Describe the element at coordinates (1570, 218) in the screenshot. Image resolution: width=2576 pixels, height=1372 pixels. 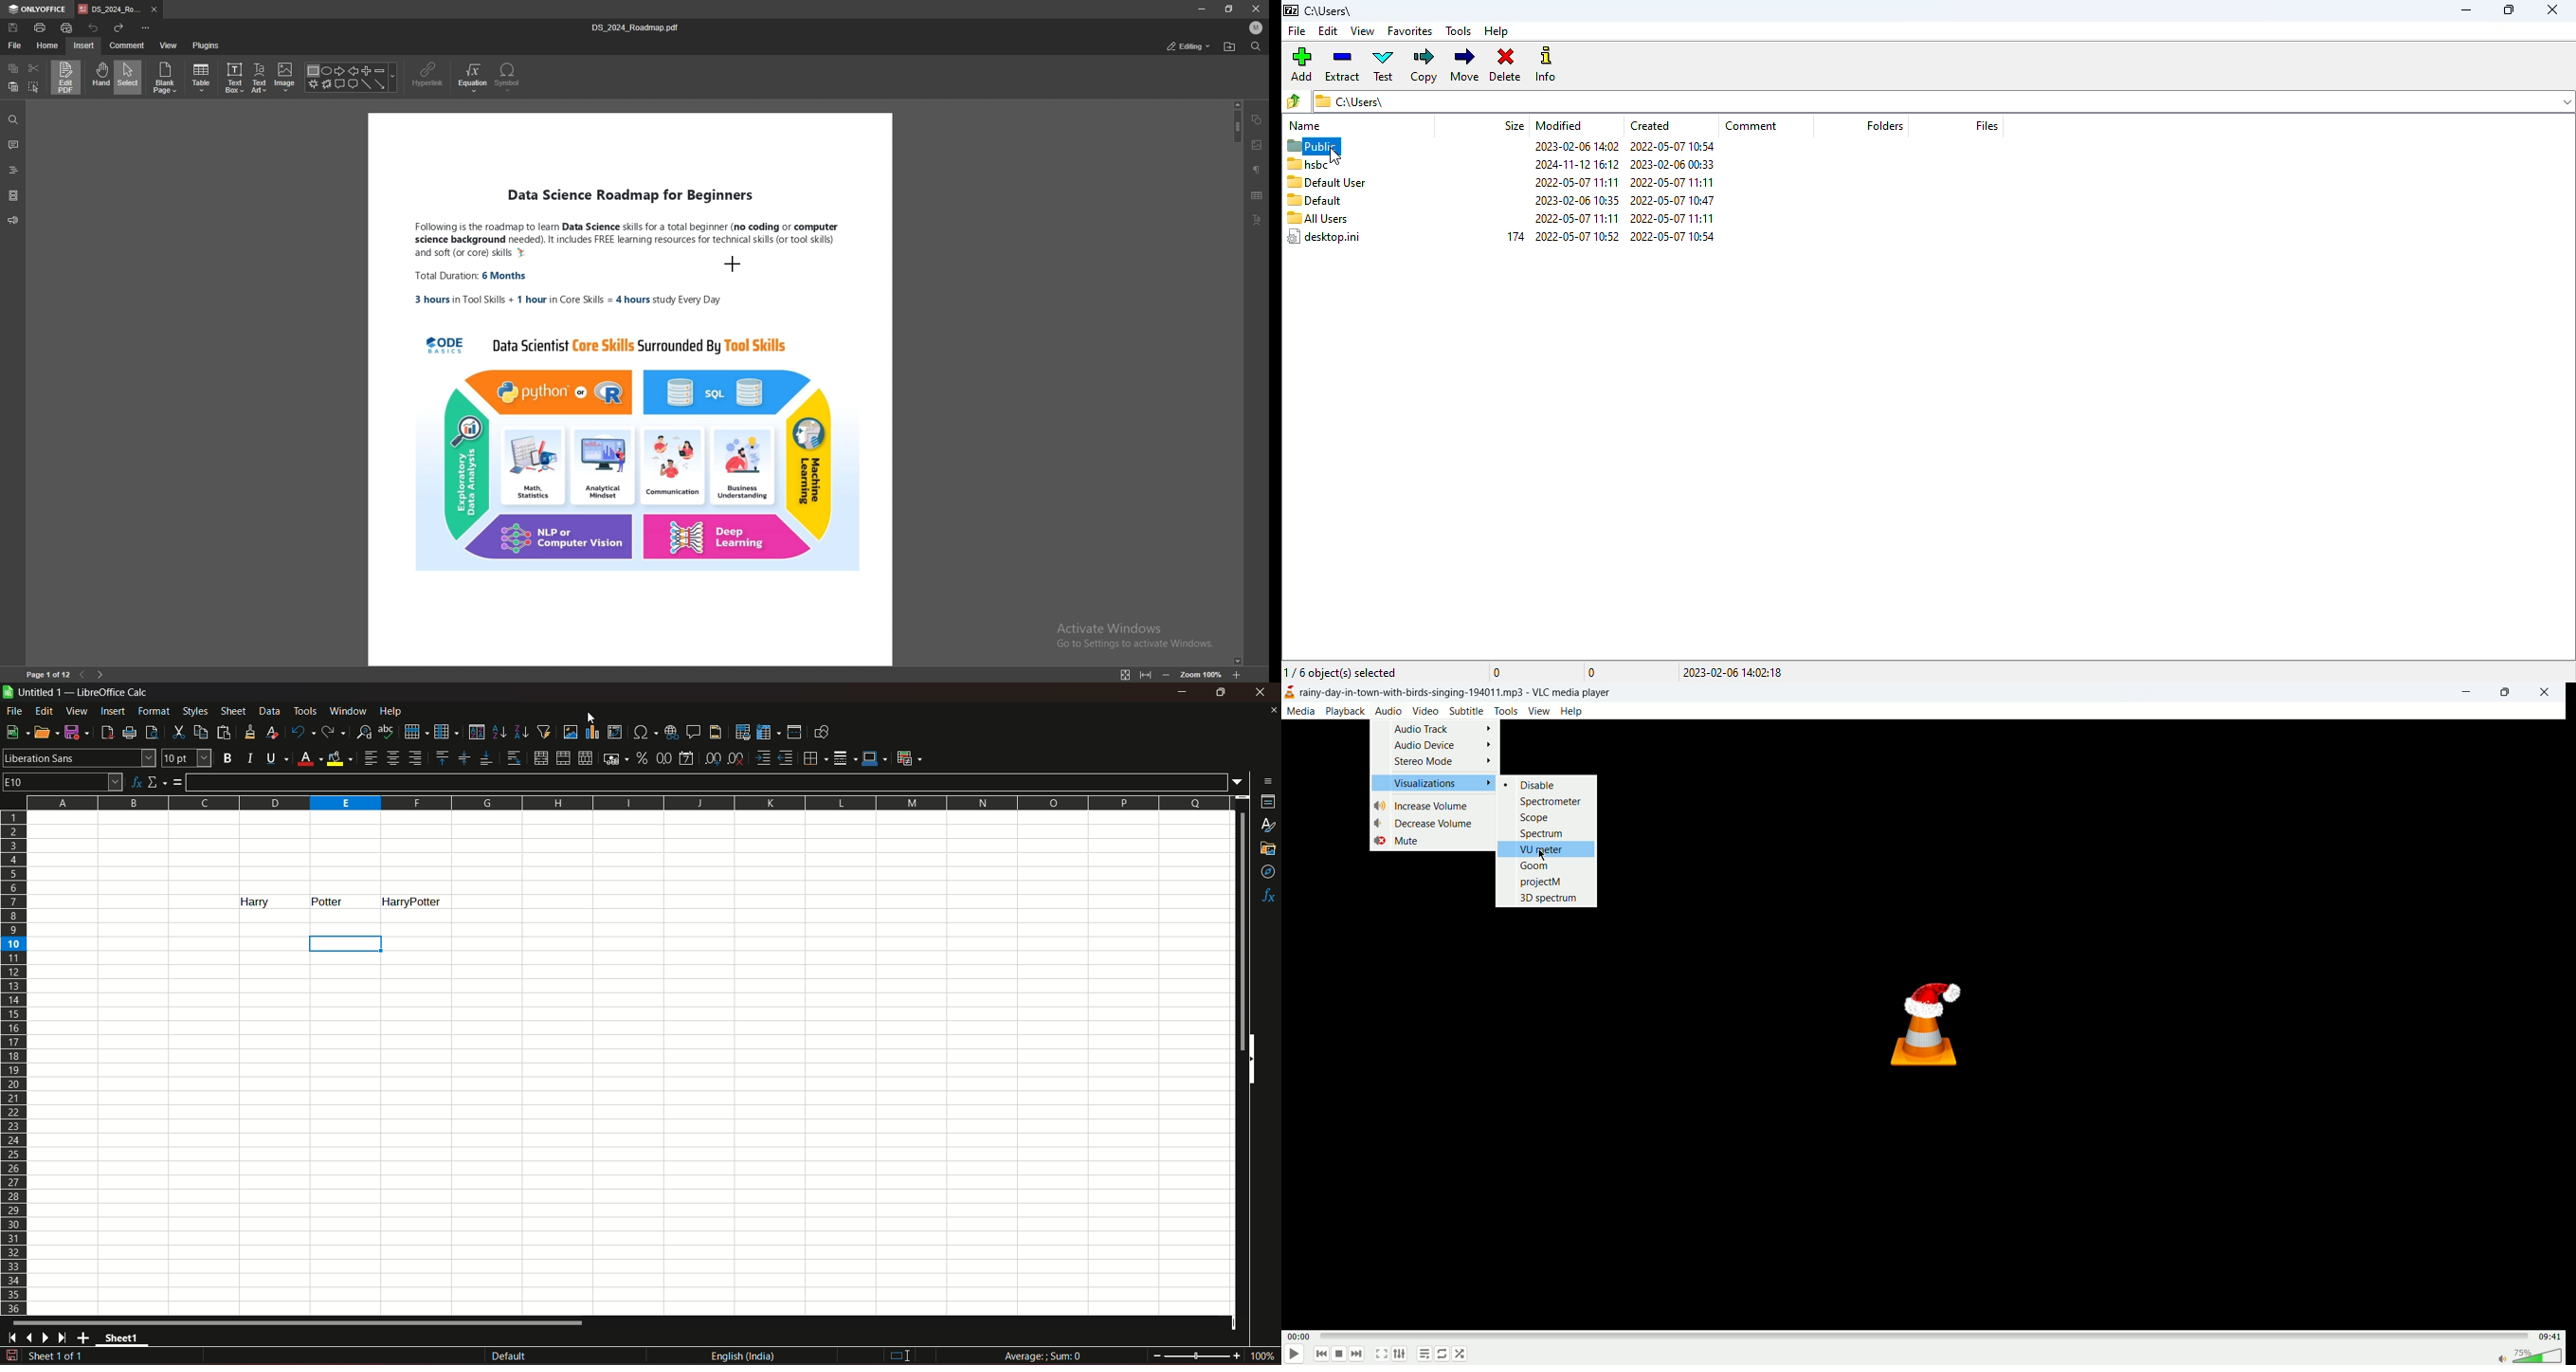
I see `2022-05-07 11:11` at that location.